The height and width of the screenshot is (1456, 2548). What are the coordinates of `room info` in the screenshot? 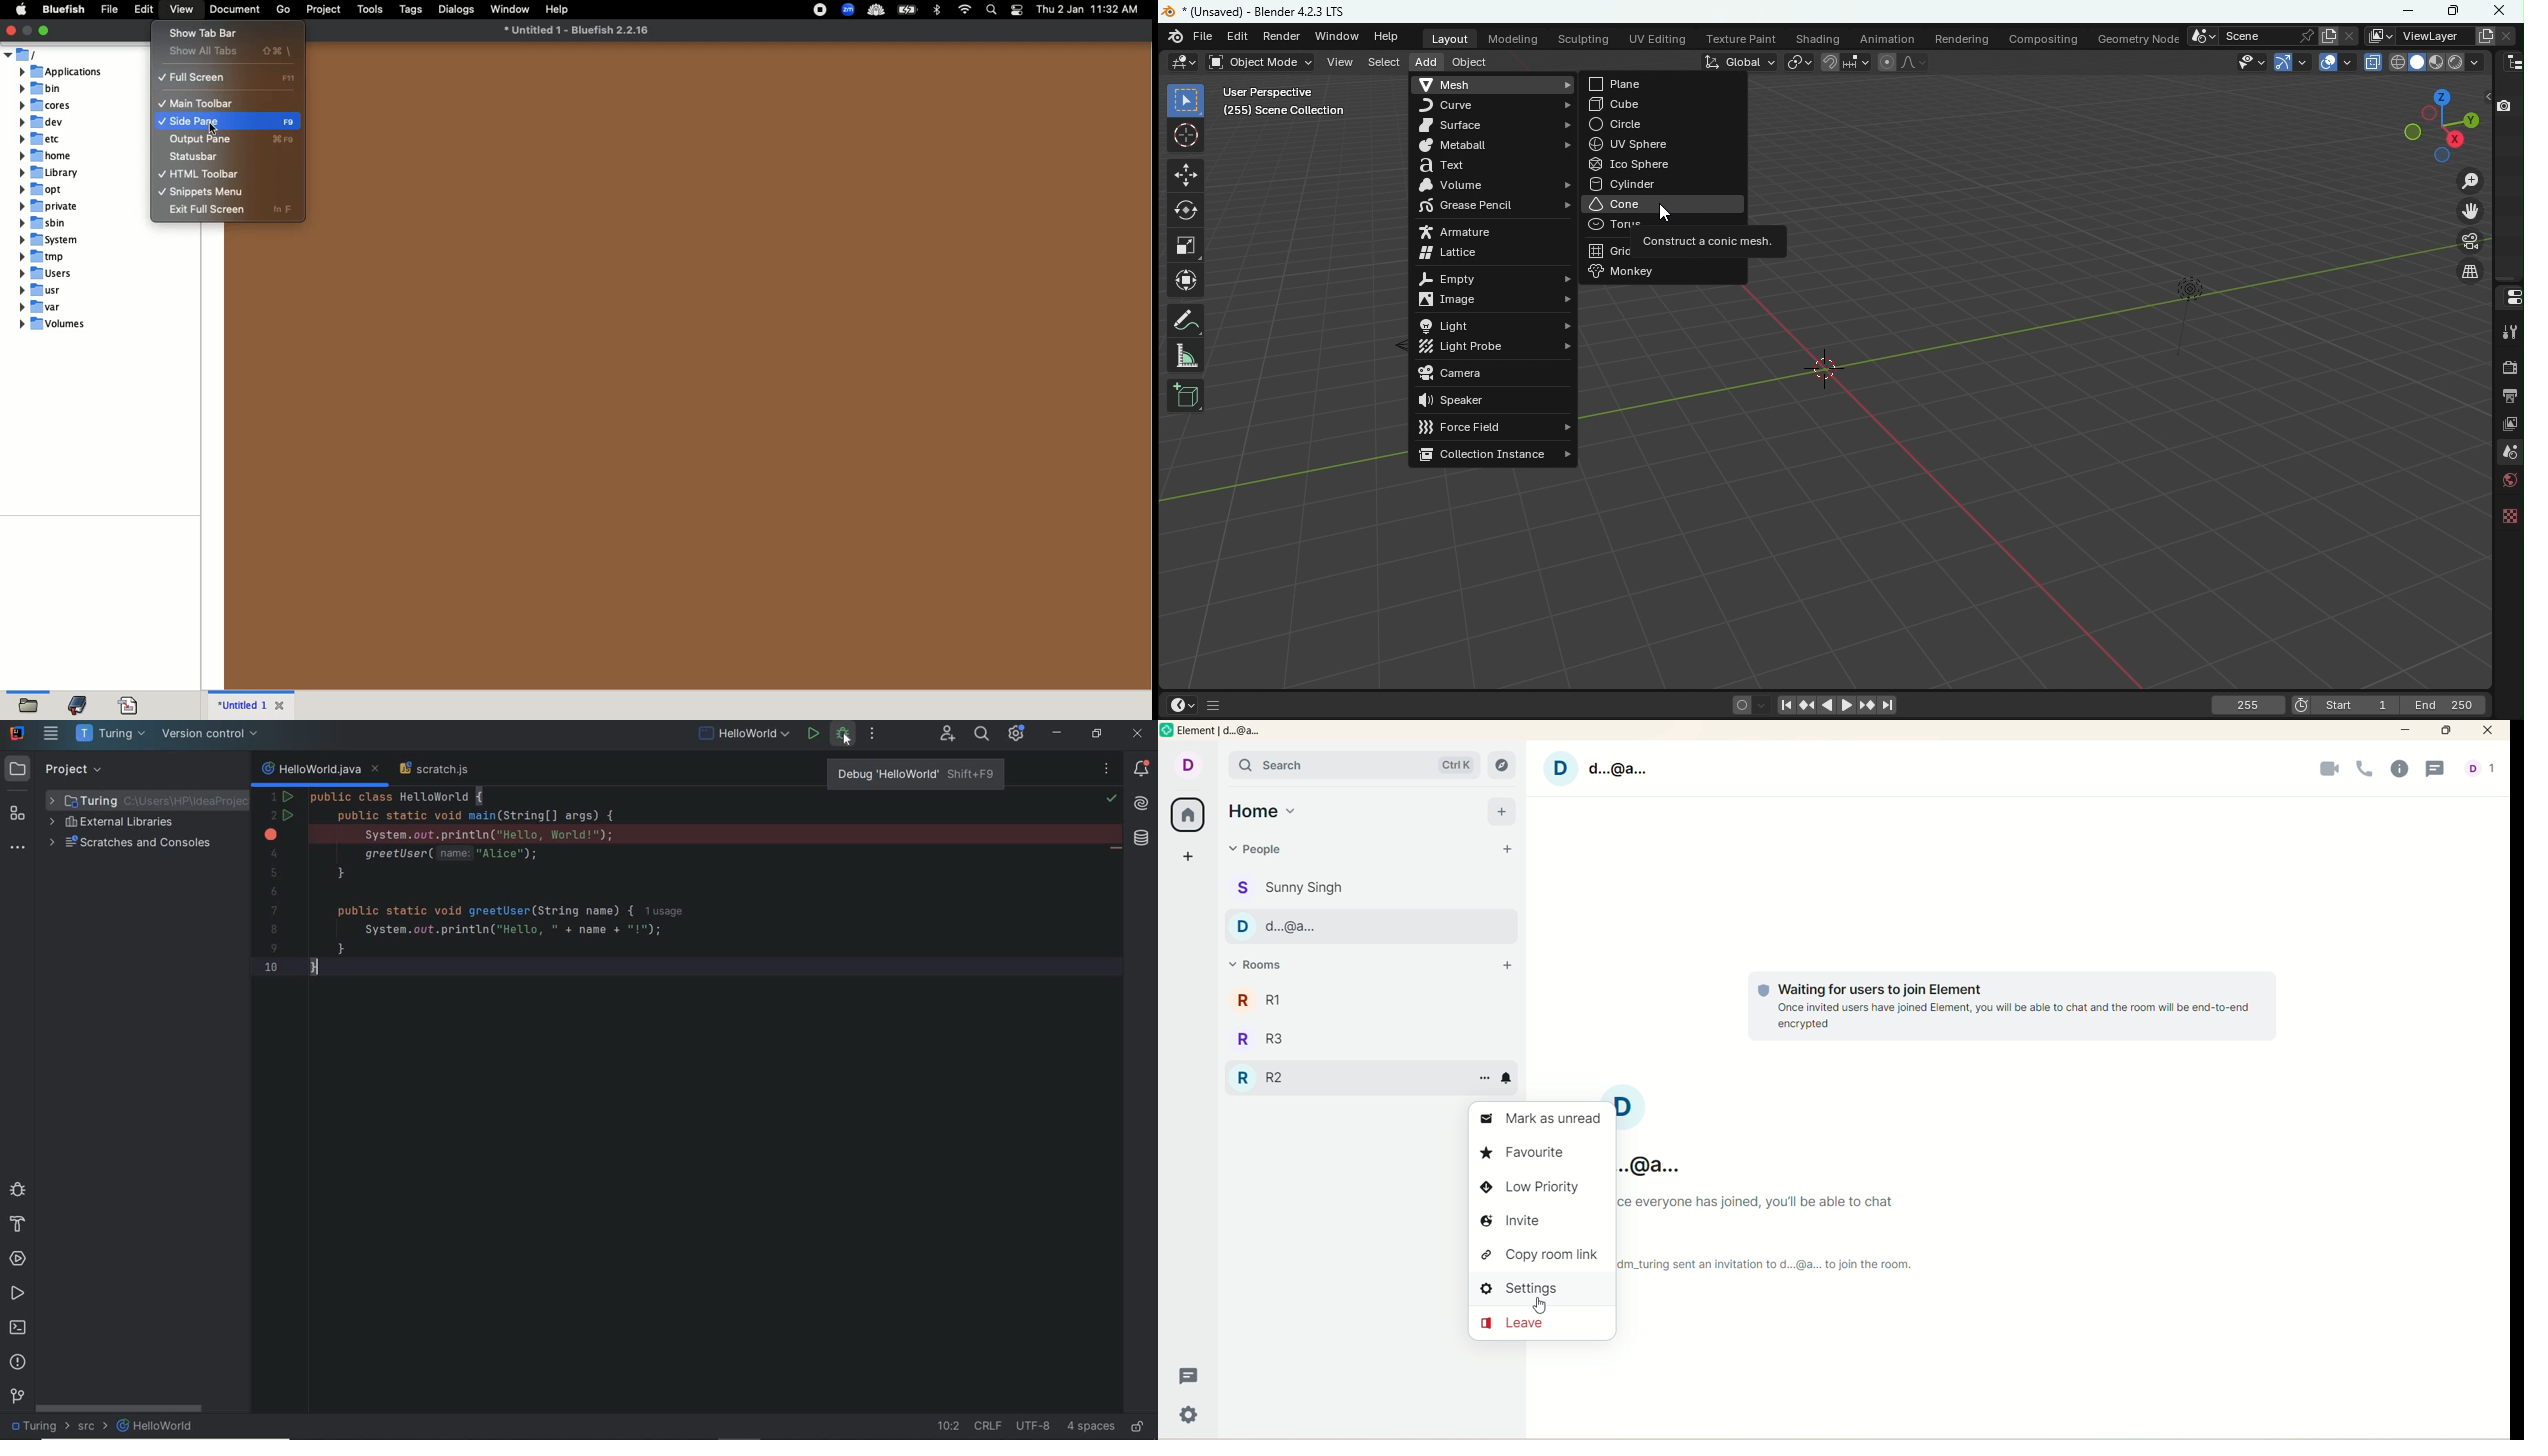 It's located at (2403, 770).